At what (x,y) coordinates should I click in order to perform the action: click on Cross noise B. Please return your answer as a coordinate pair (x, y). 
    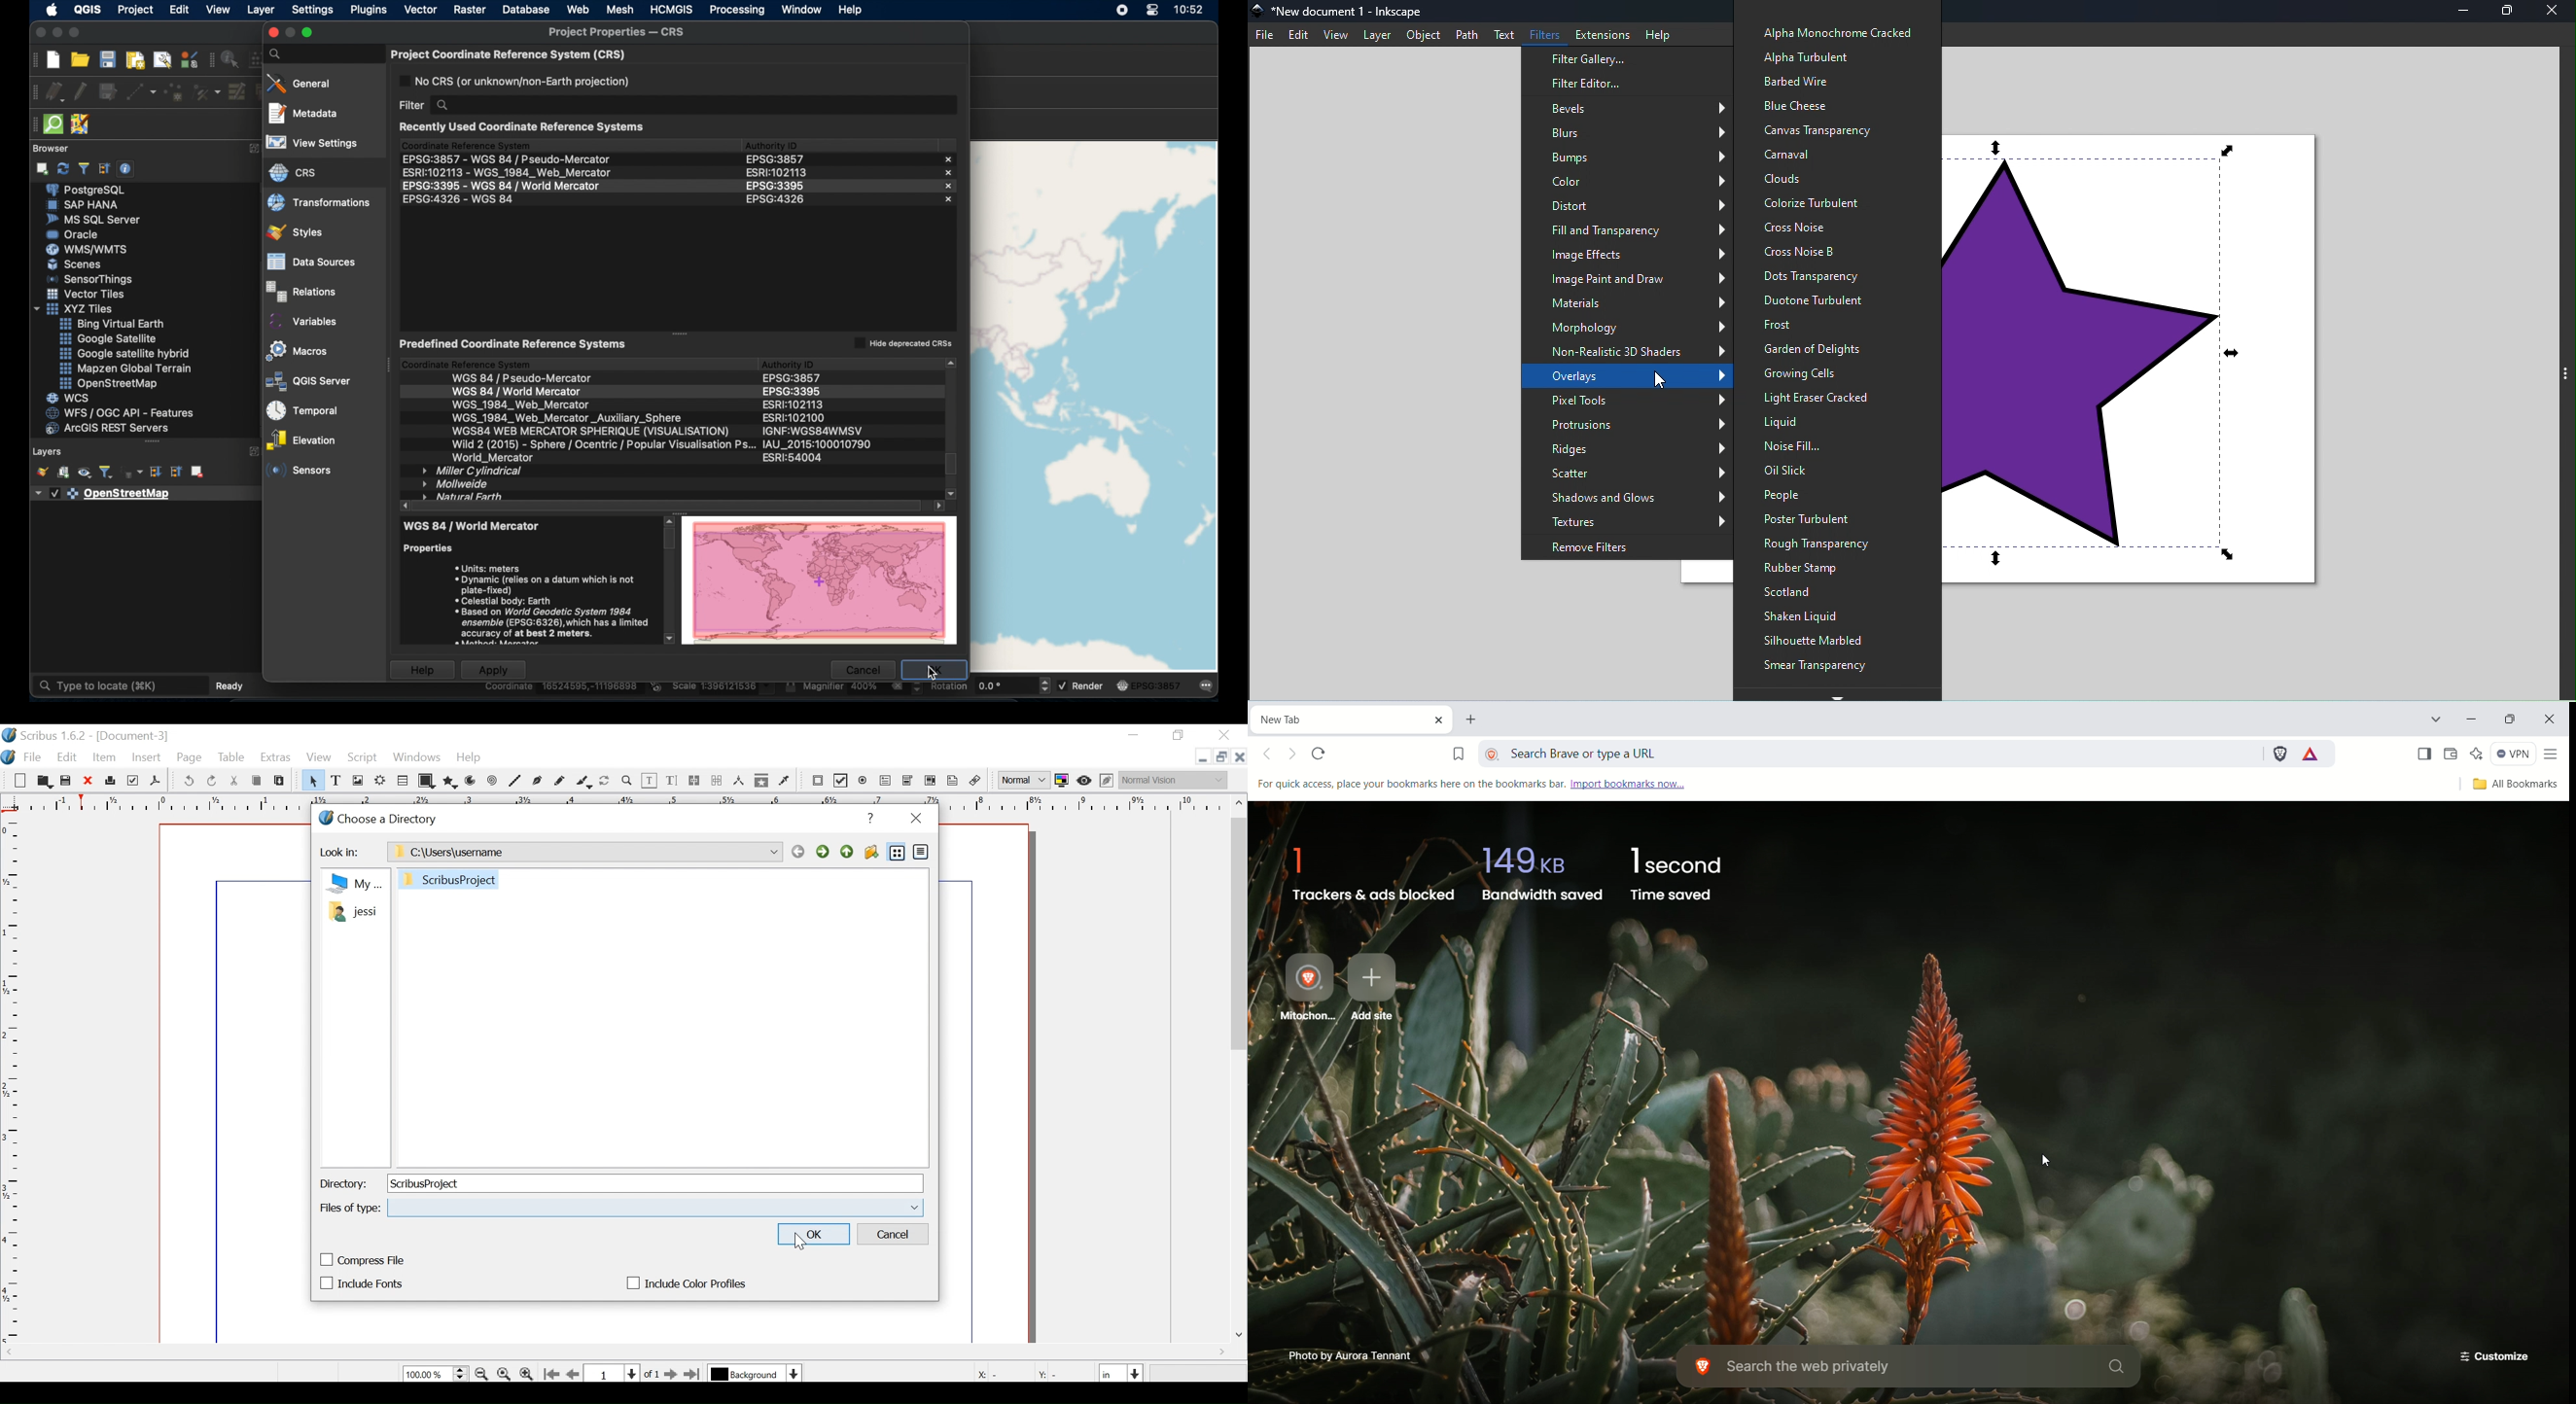
    Looking at the image, I should click on (1831, 252).